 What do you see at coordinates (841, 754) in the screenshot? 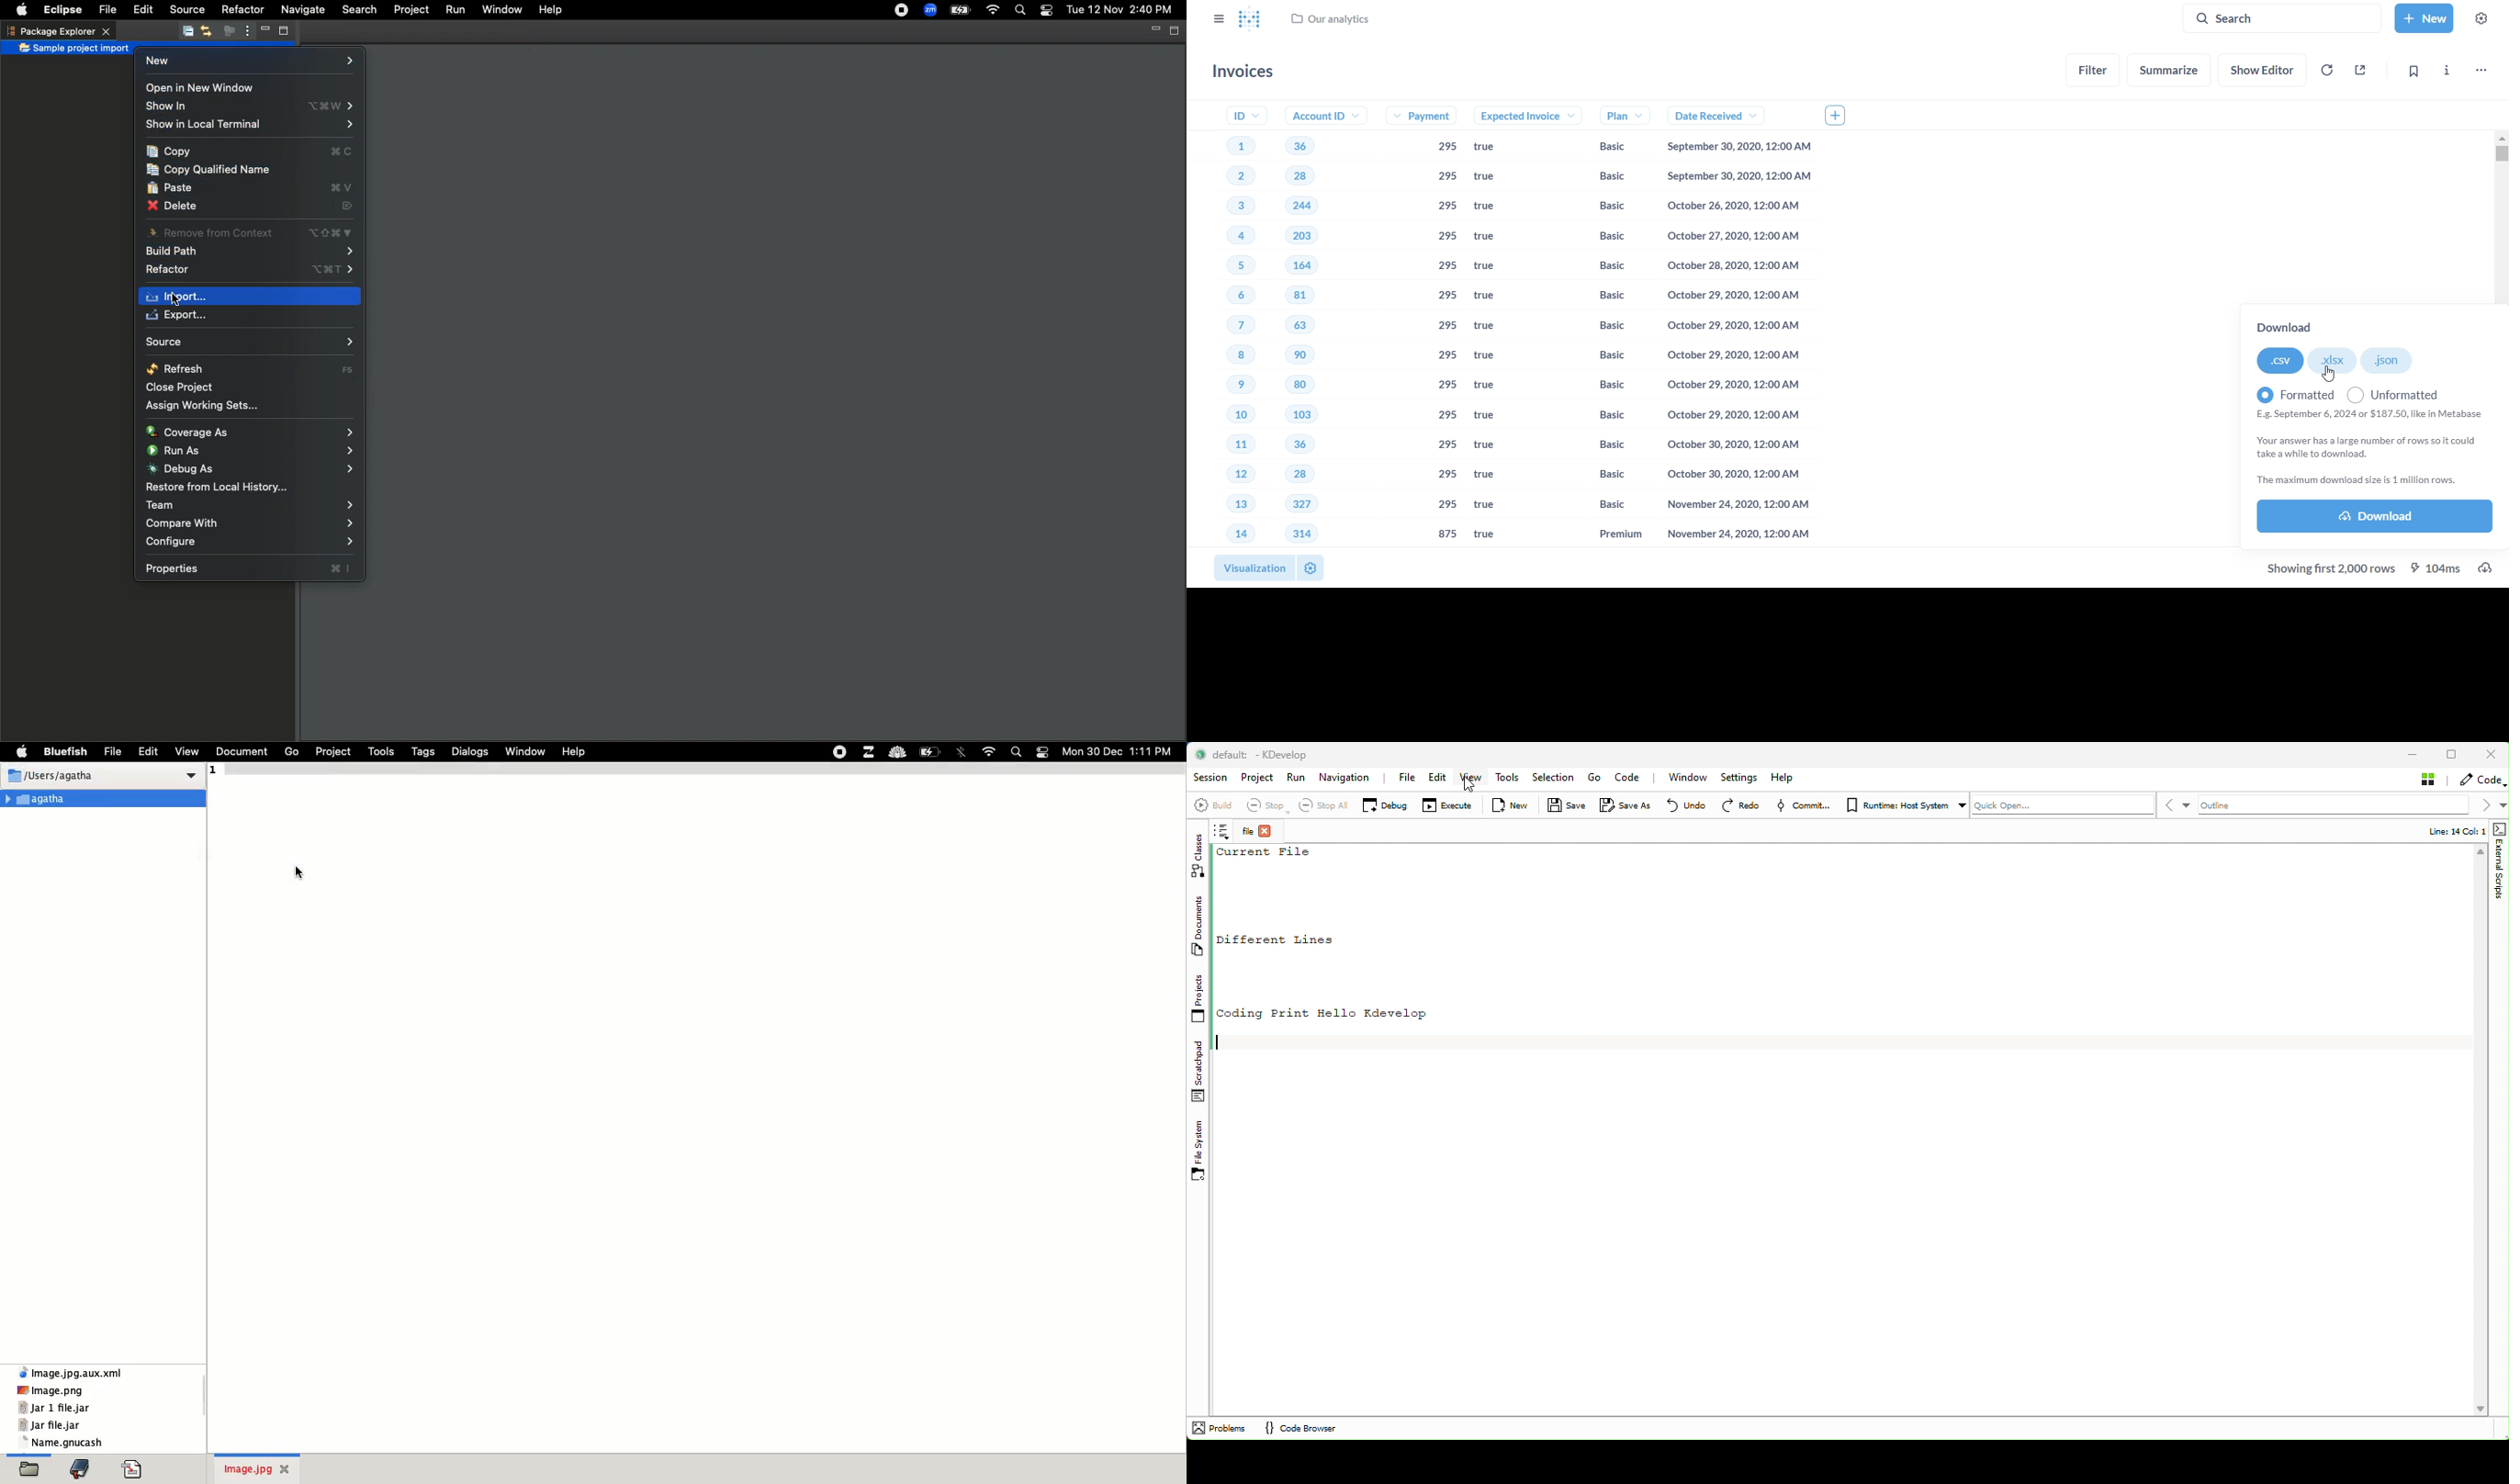
I see `recording` at bounding box center [841, 754].